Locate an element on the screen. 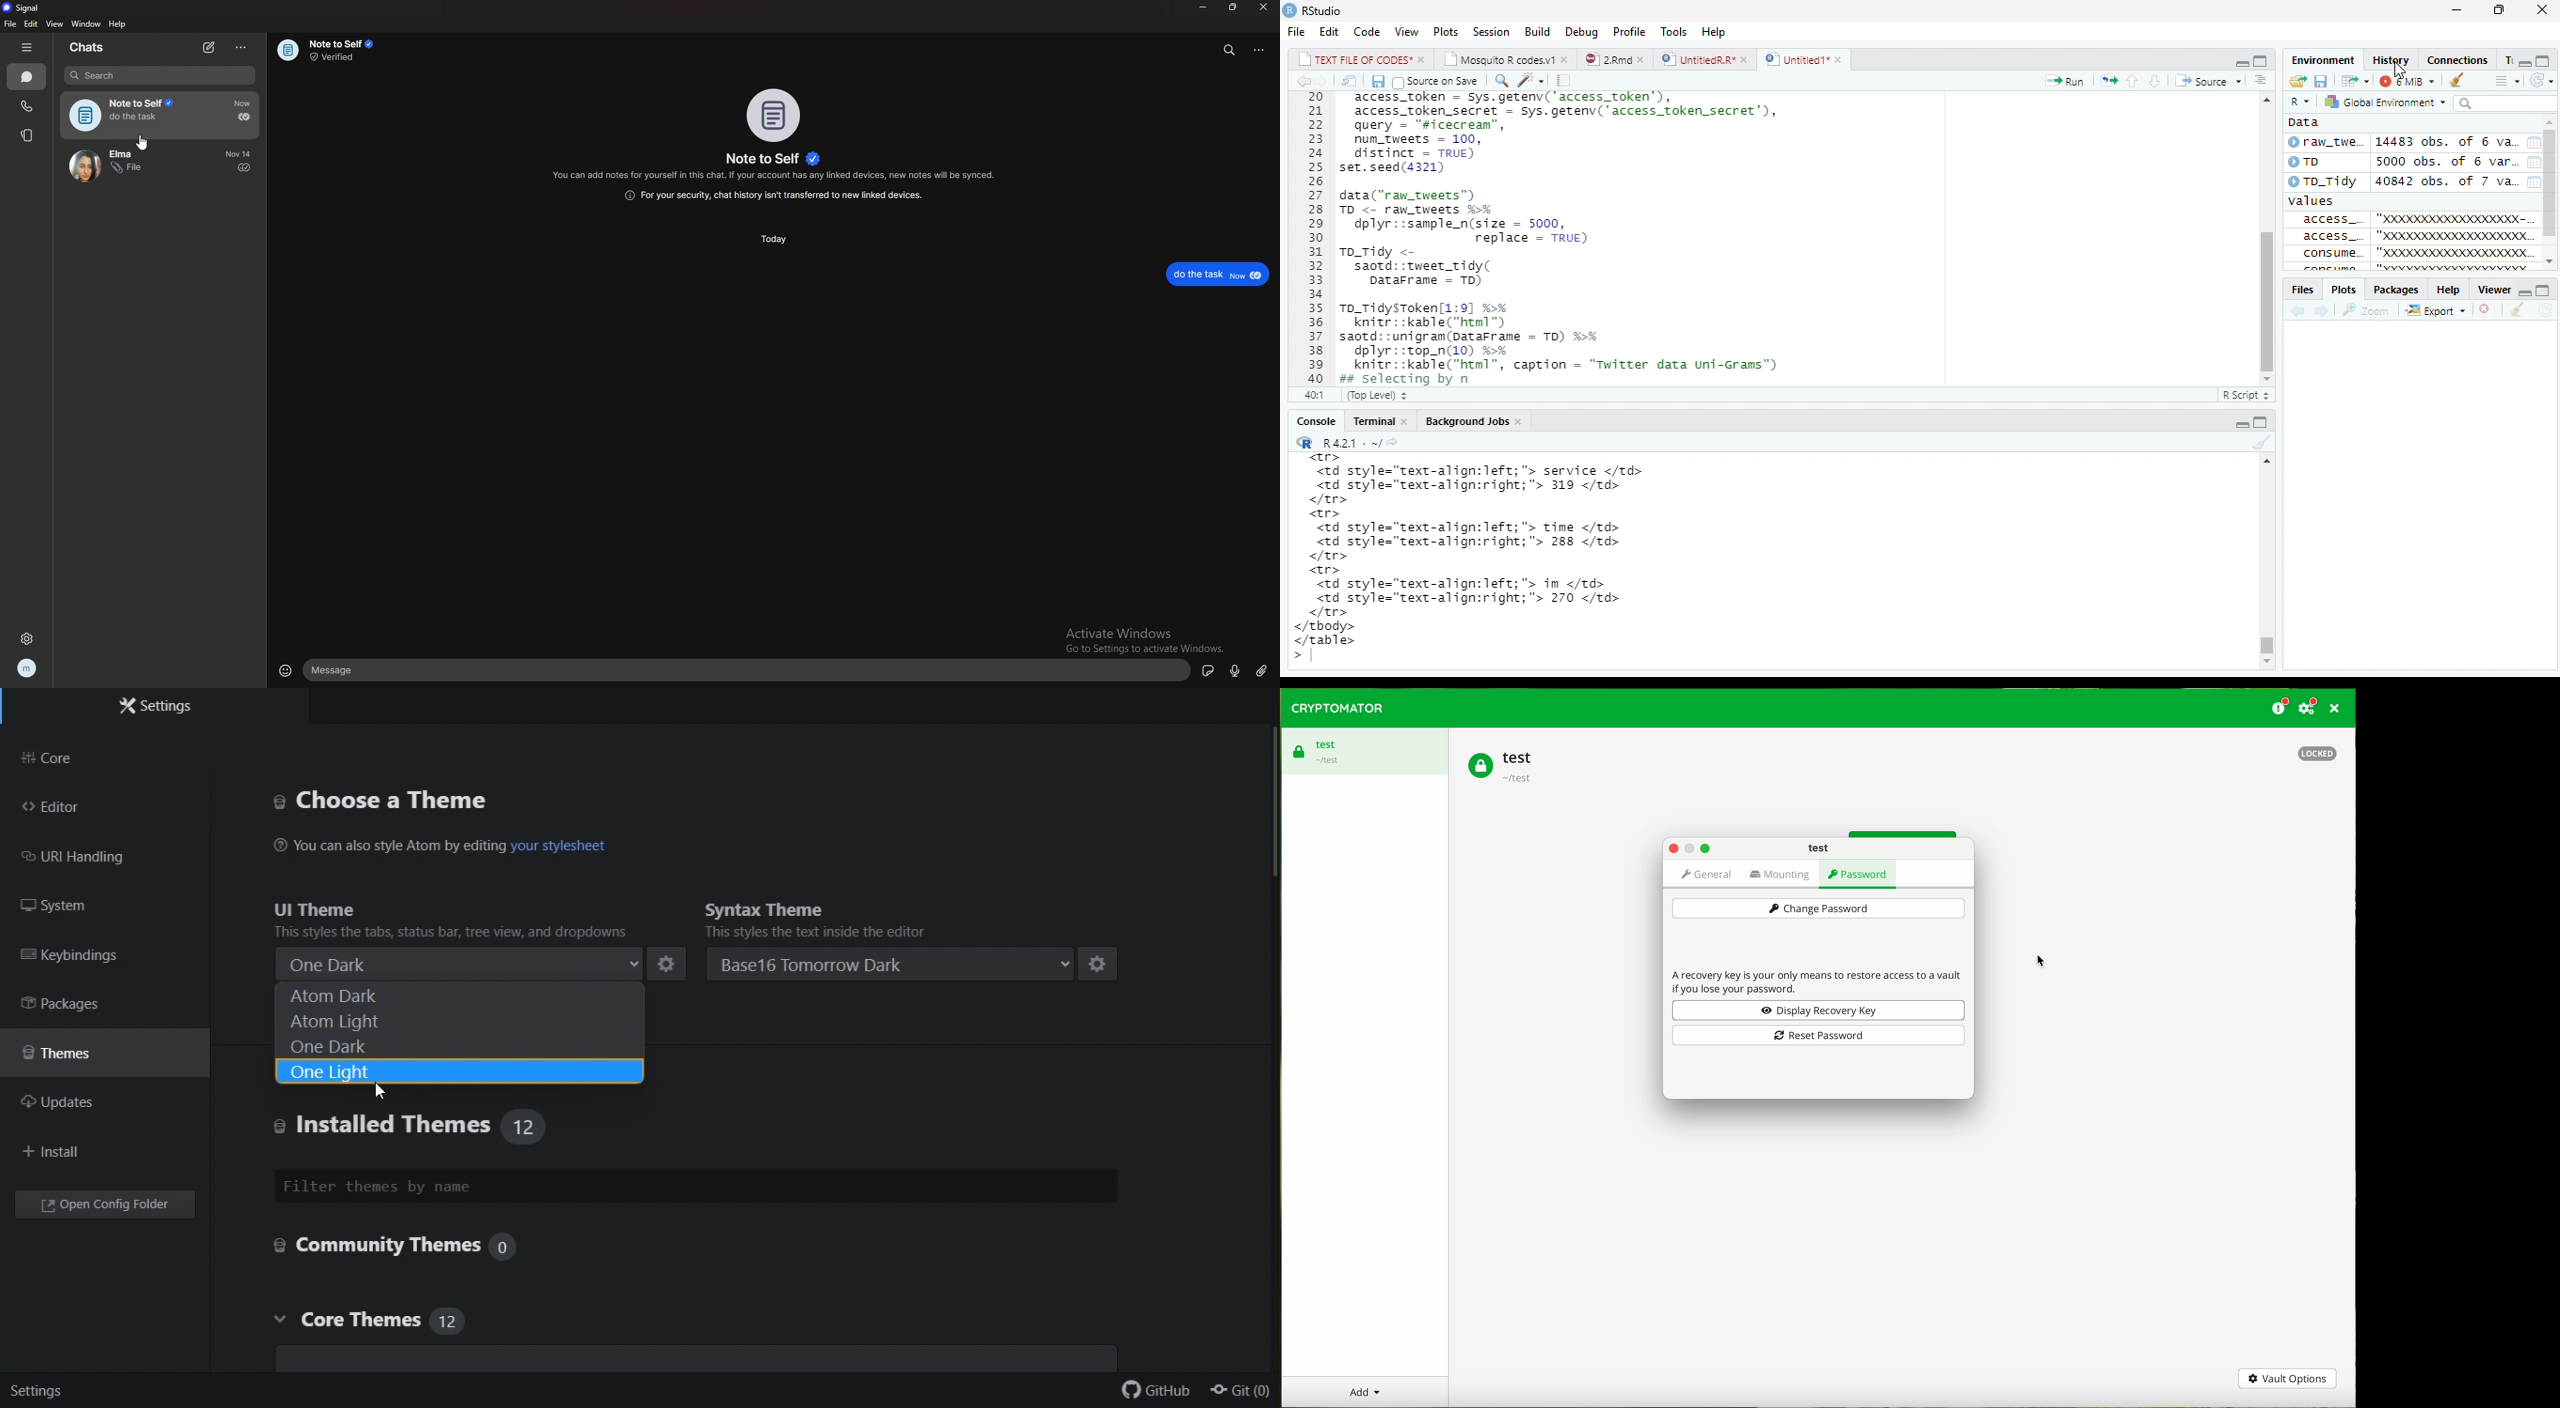  edit is located at coordinates (31, 25).